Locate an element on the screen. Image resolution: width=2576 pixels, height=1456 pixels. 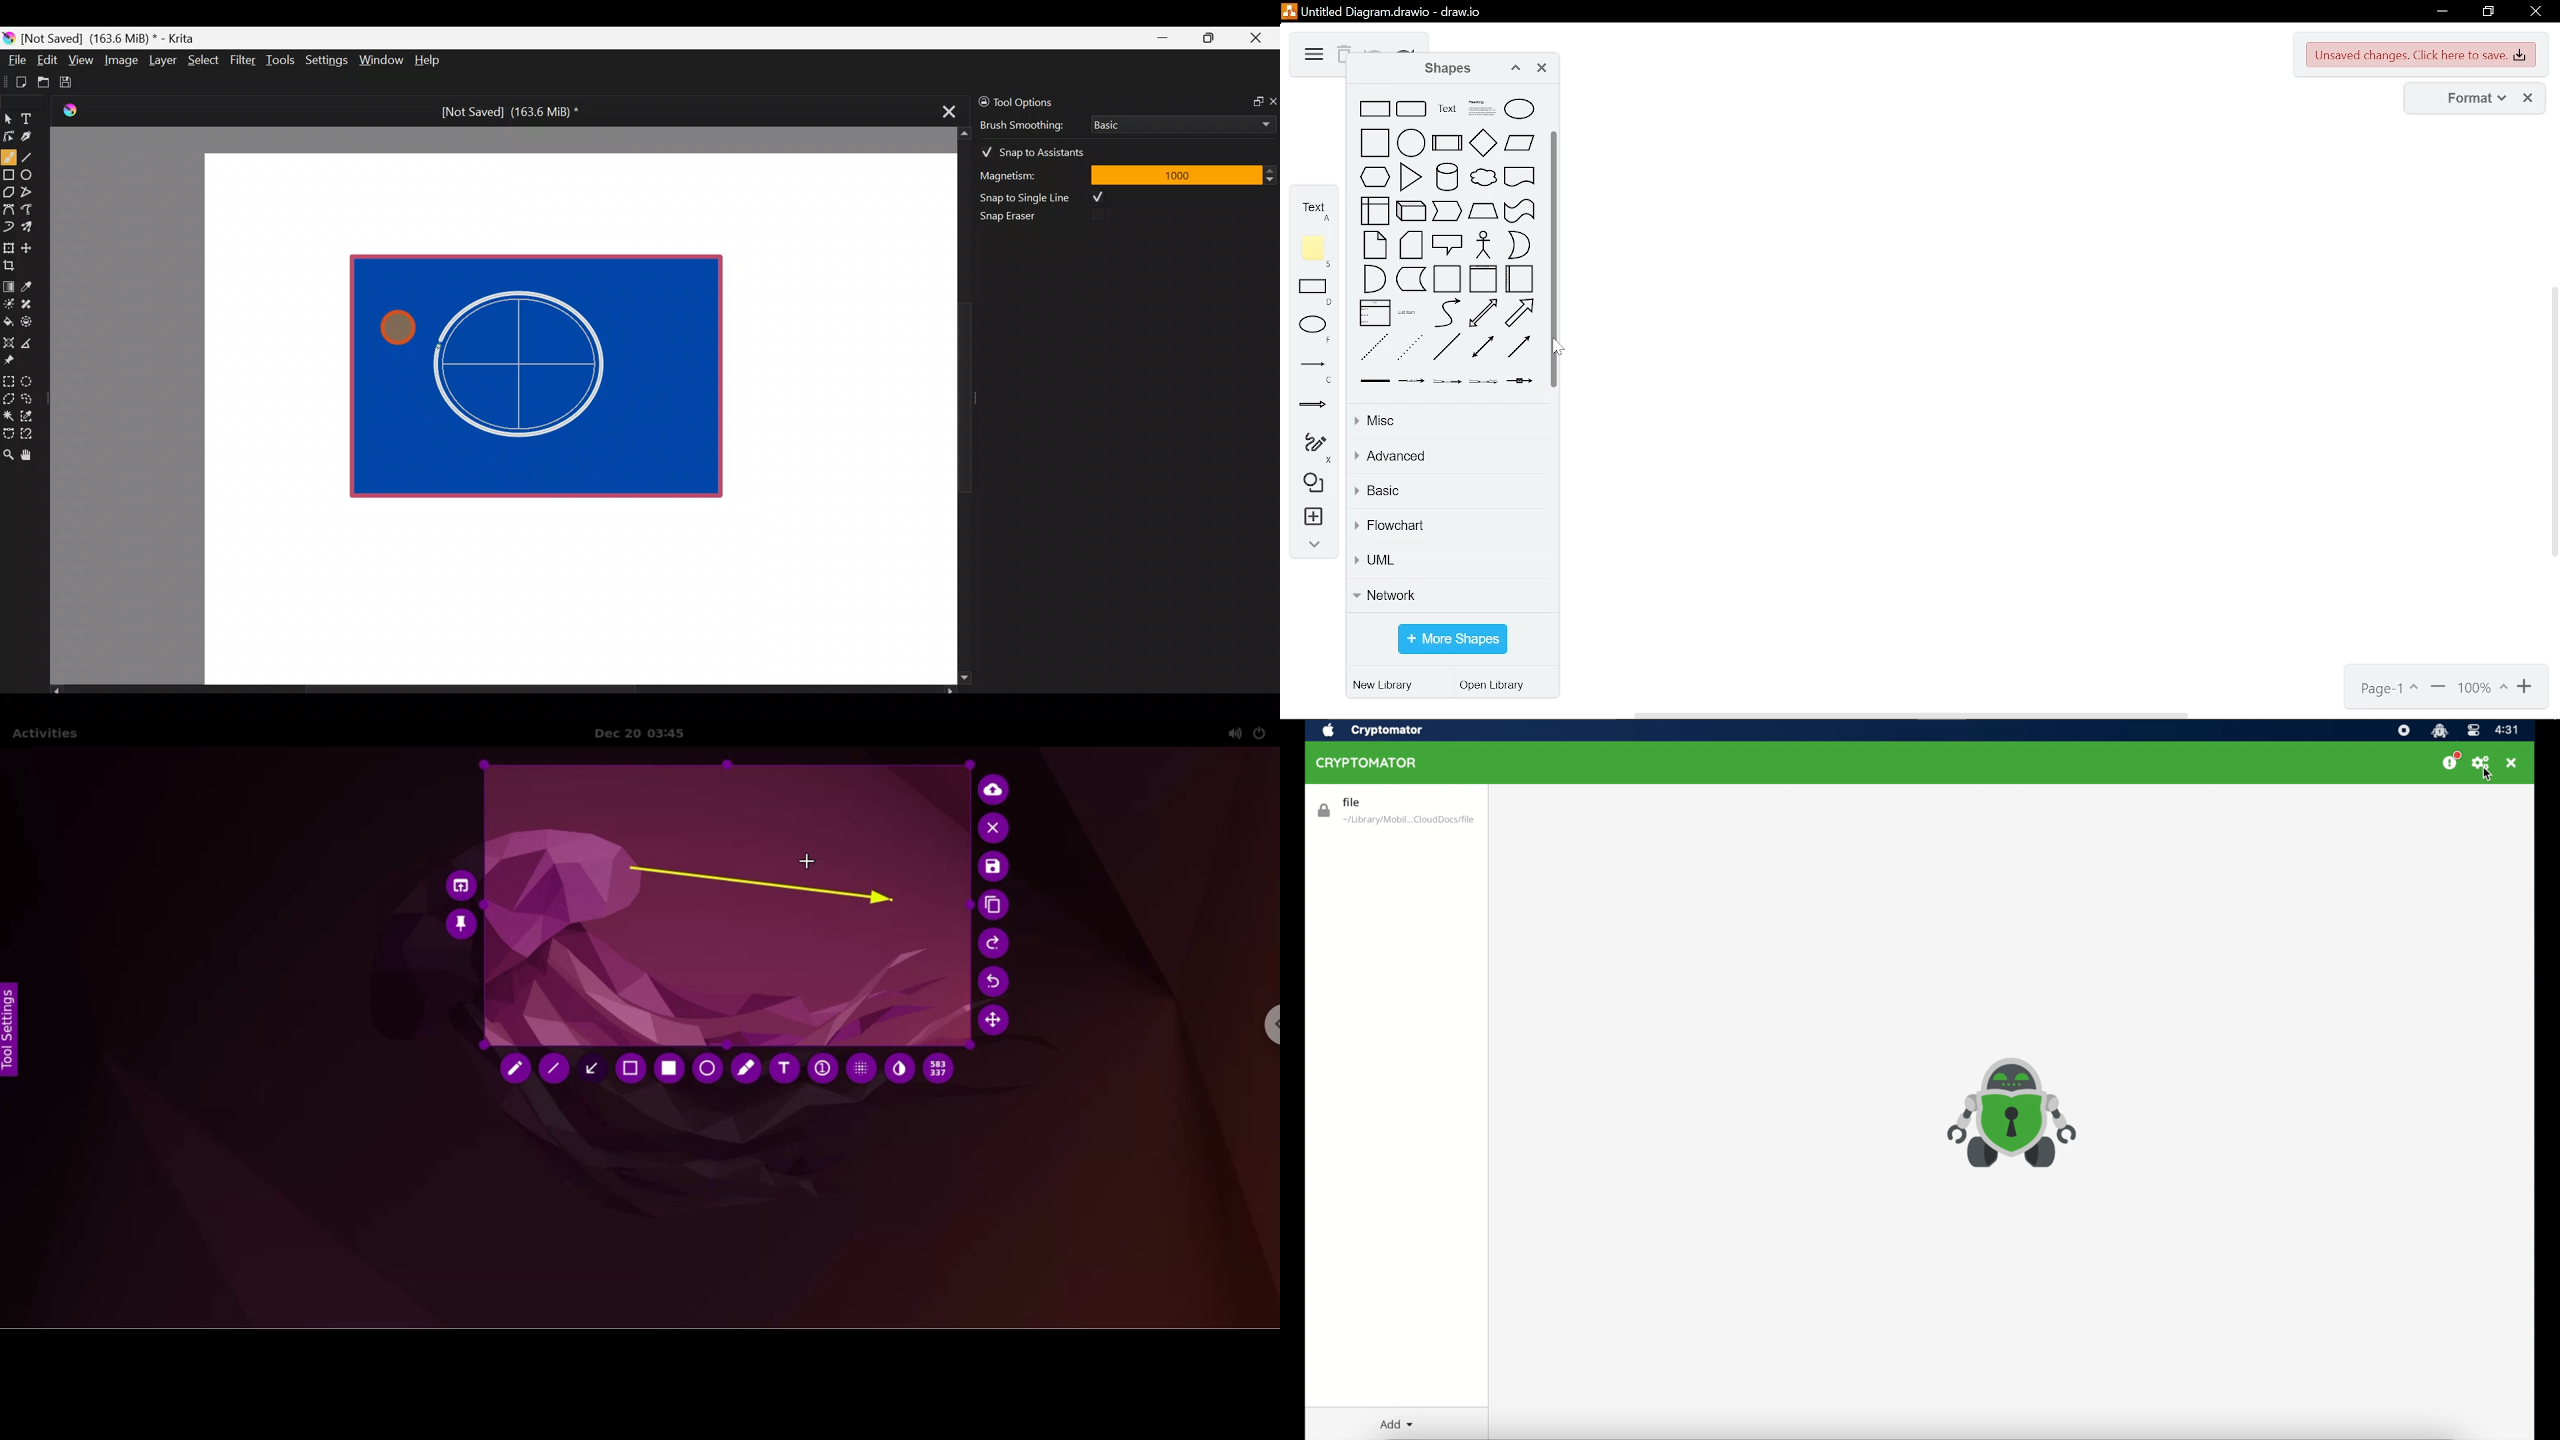
Colourise mask tool is located at coordinates (9, 302).